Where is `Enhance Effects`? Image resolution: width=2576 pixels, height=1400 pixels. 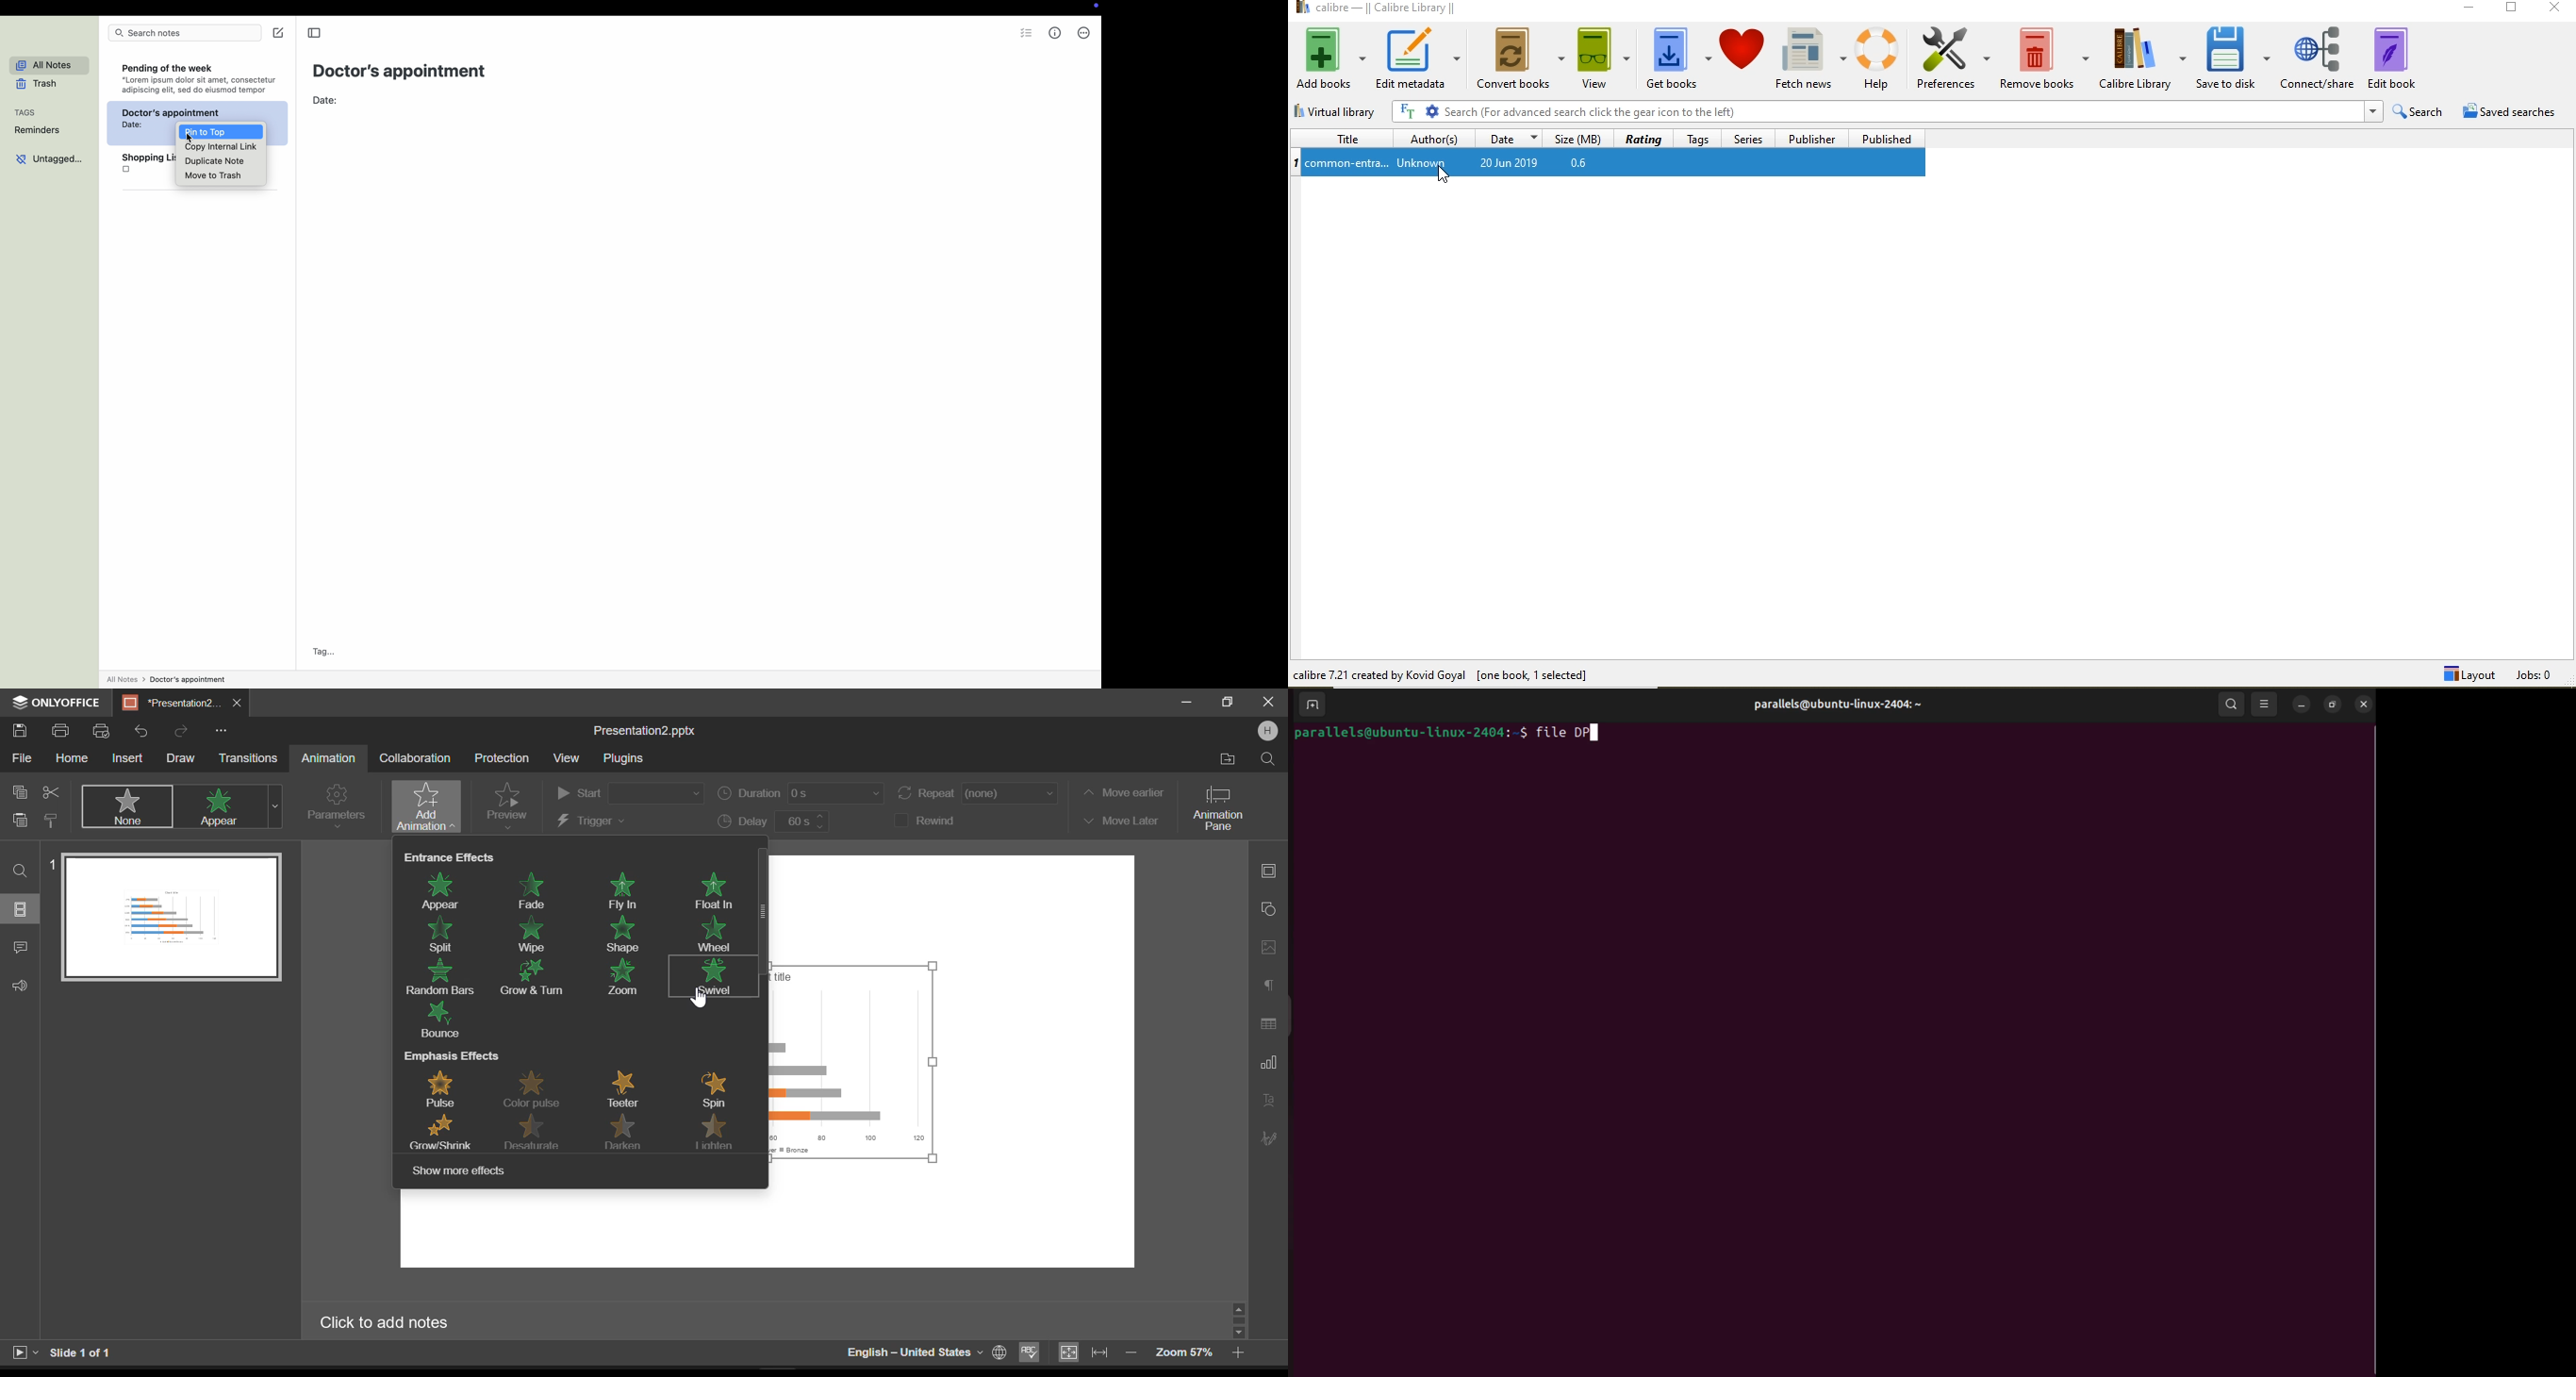 Enhance Effects is located at coordinates (447, 856).